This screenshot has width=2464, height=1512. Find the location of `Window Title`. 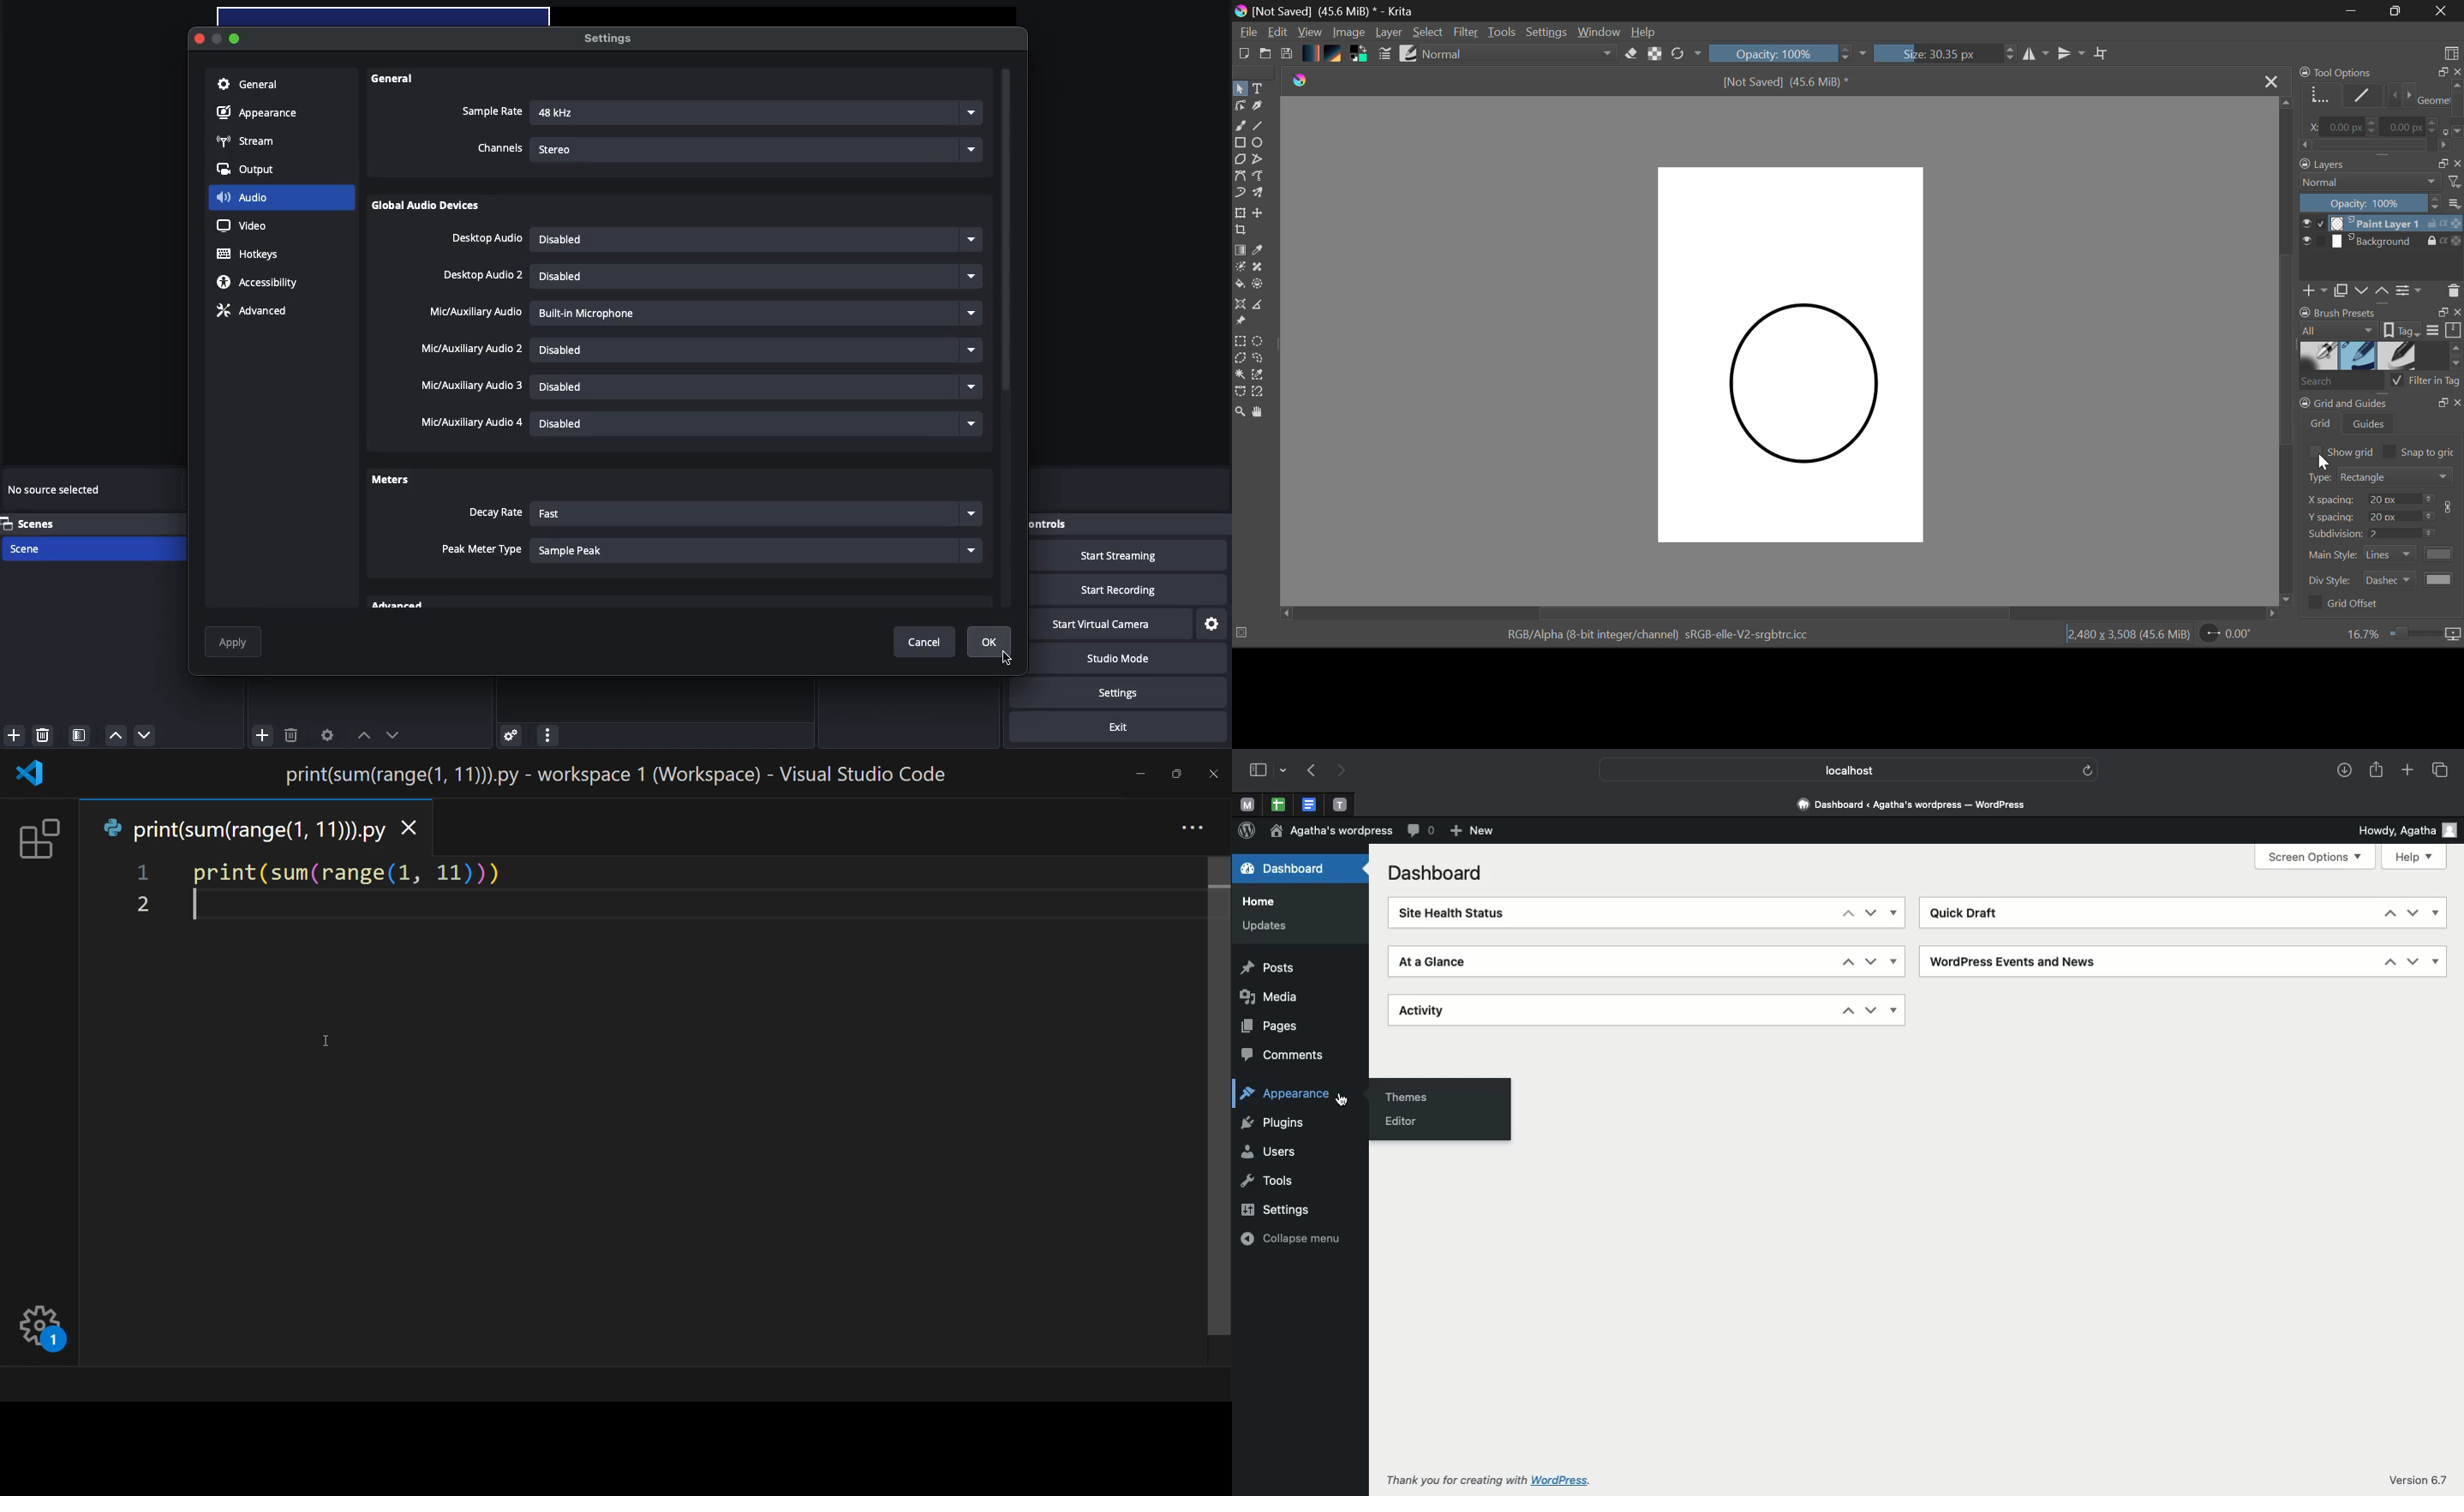

Window Title is located at coordinates (1328, 11).